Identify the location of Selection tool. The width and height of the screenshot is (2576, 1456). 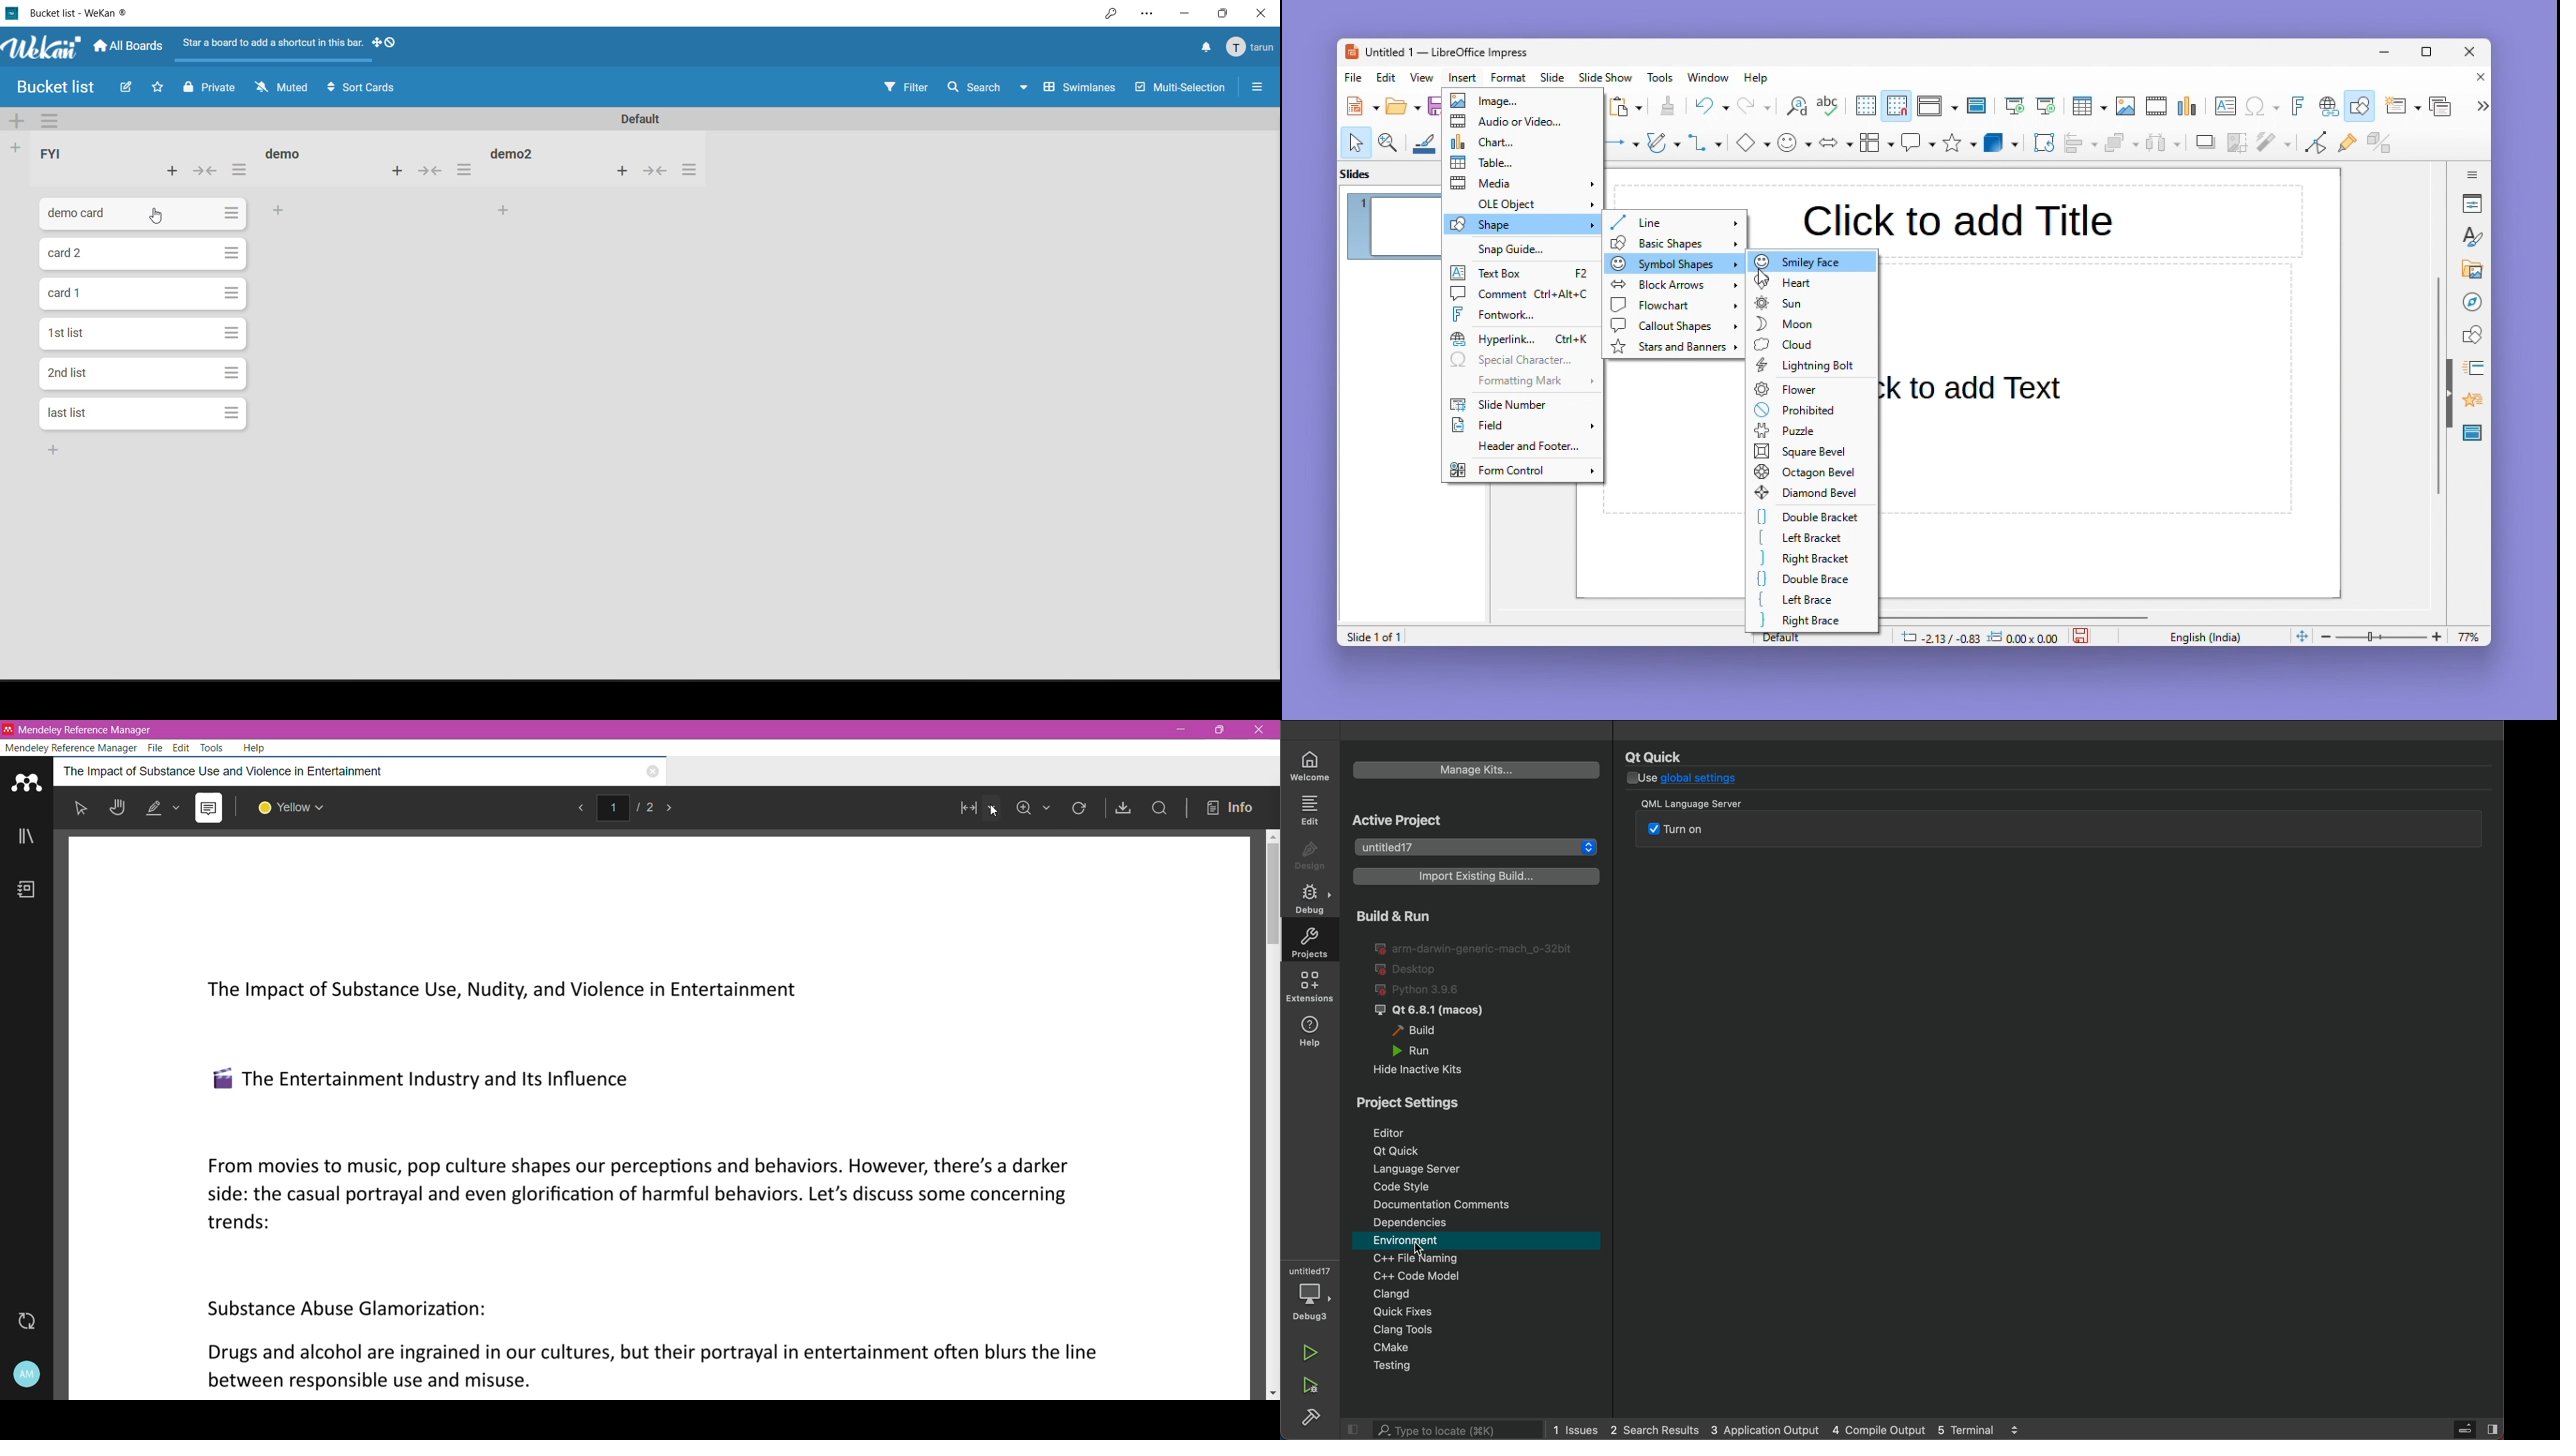
(1355, 142).